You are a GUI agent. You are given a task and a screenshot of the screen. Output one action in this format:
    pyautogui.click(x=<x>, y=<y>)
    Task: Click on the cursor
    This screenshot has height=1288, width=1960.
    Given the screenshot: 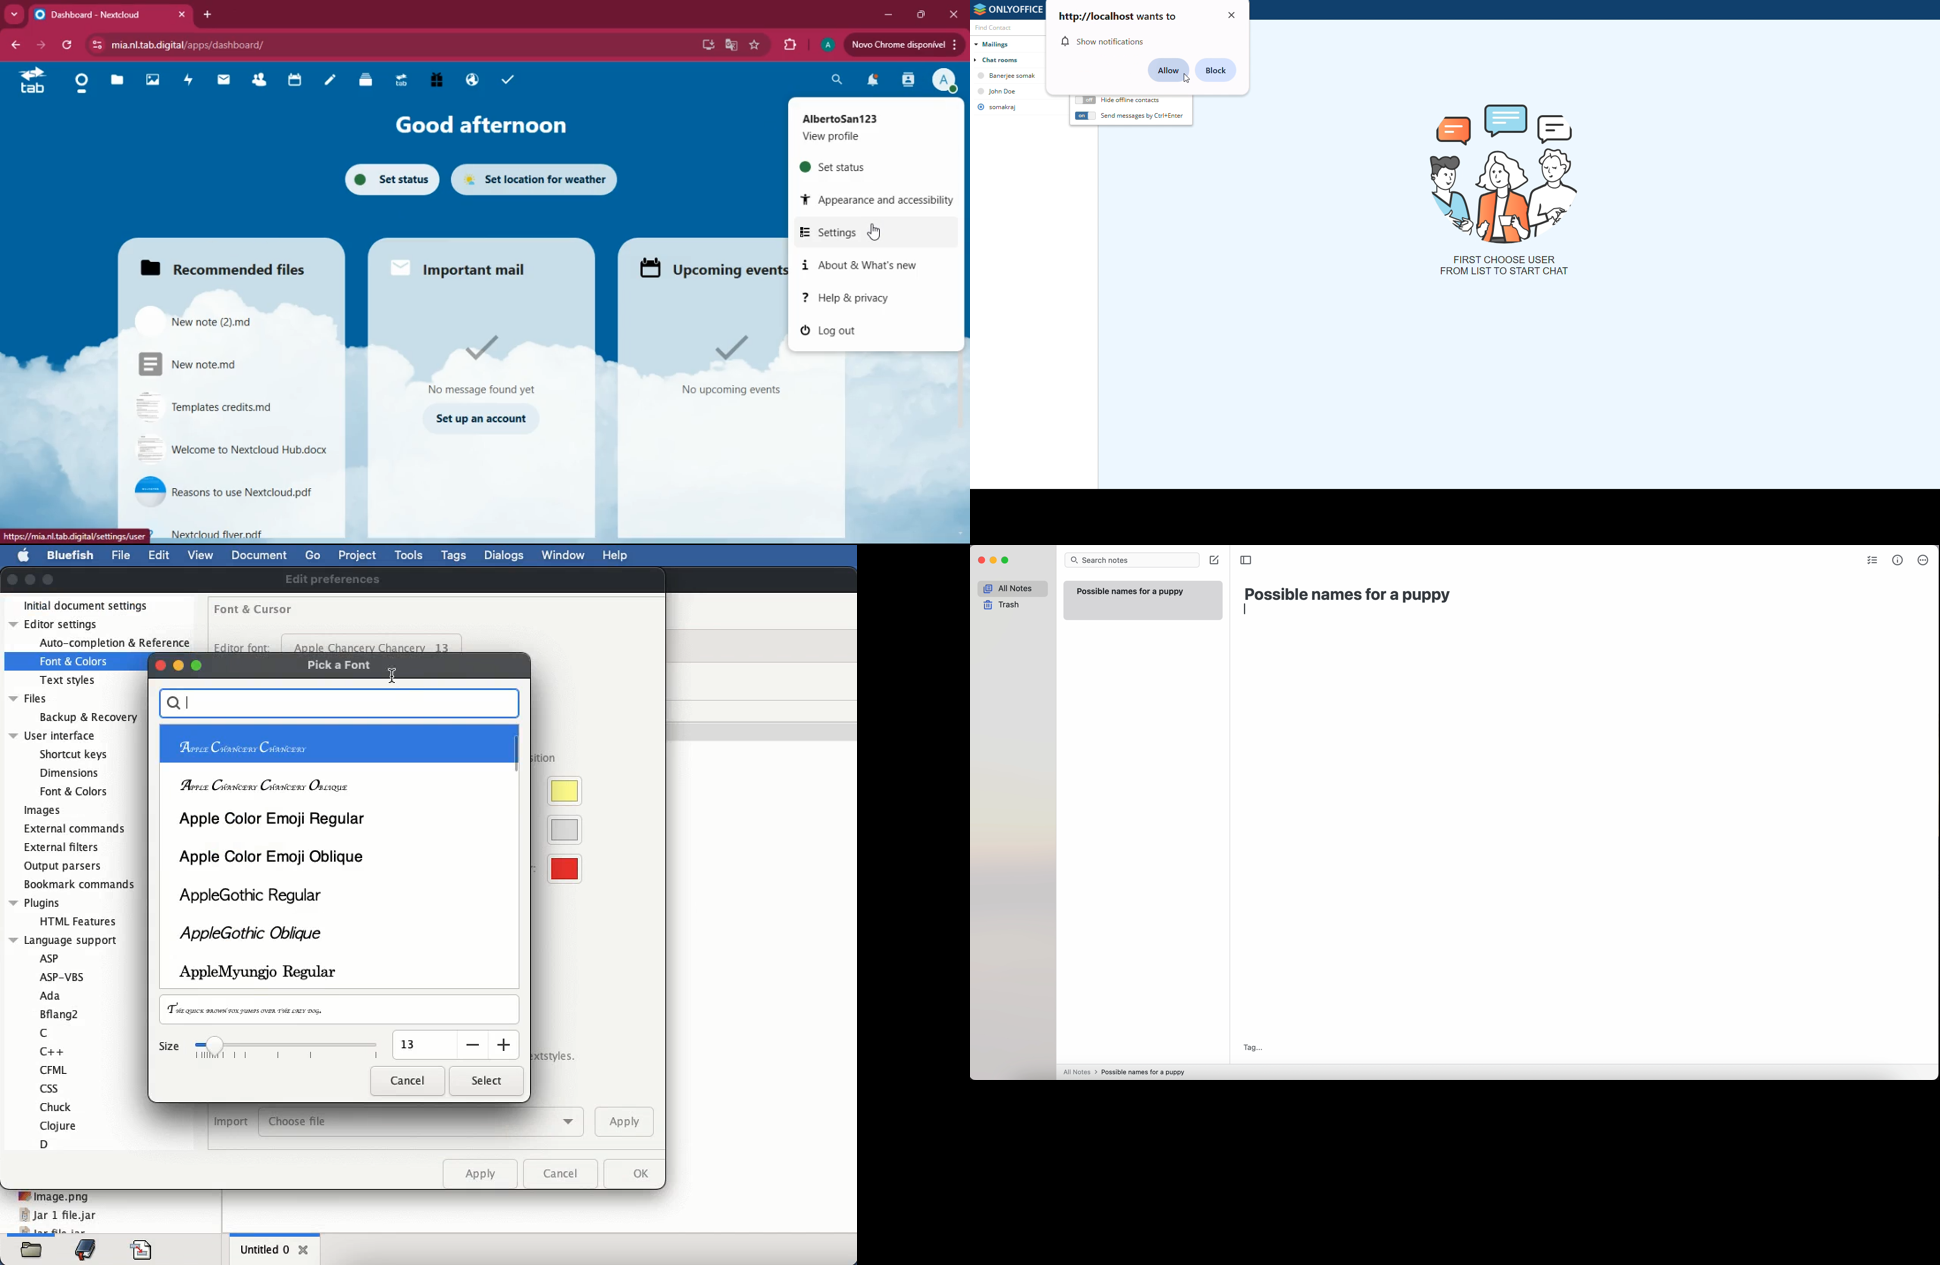 What is the action you would take?
    pyautogui.click(x=874, y=231)
    